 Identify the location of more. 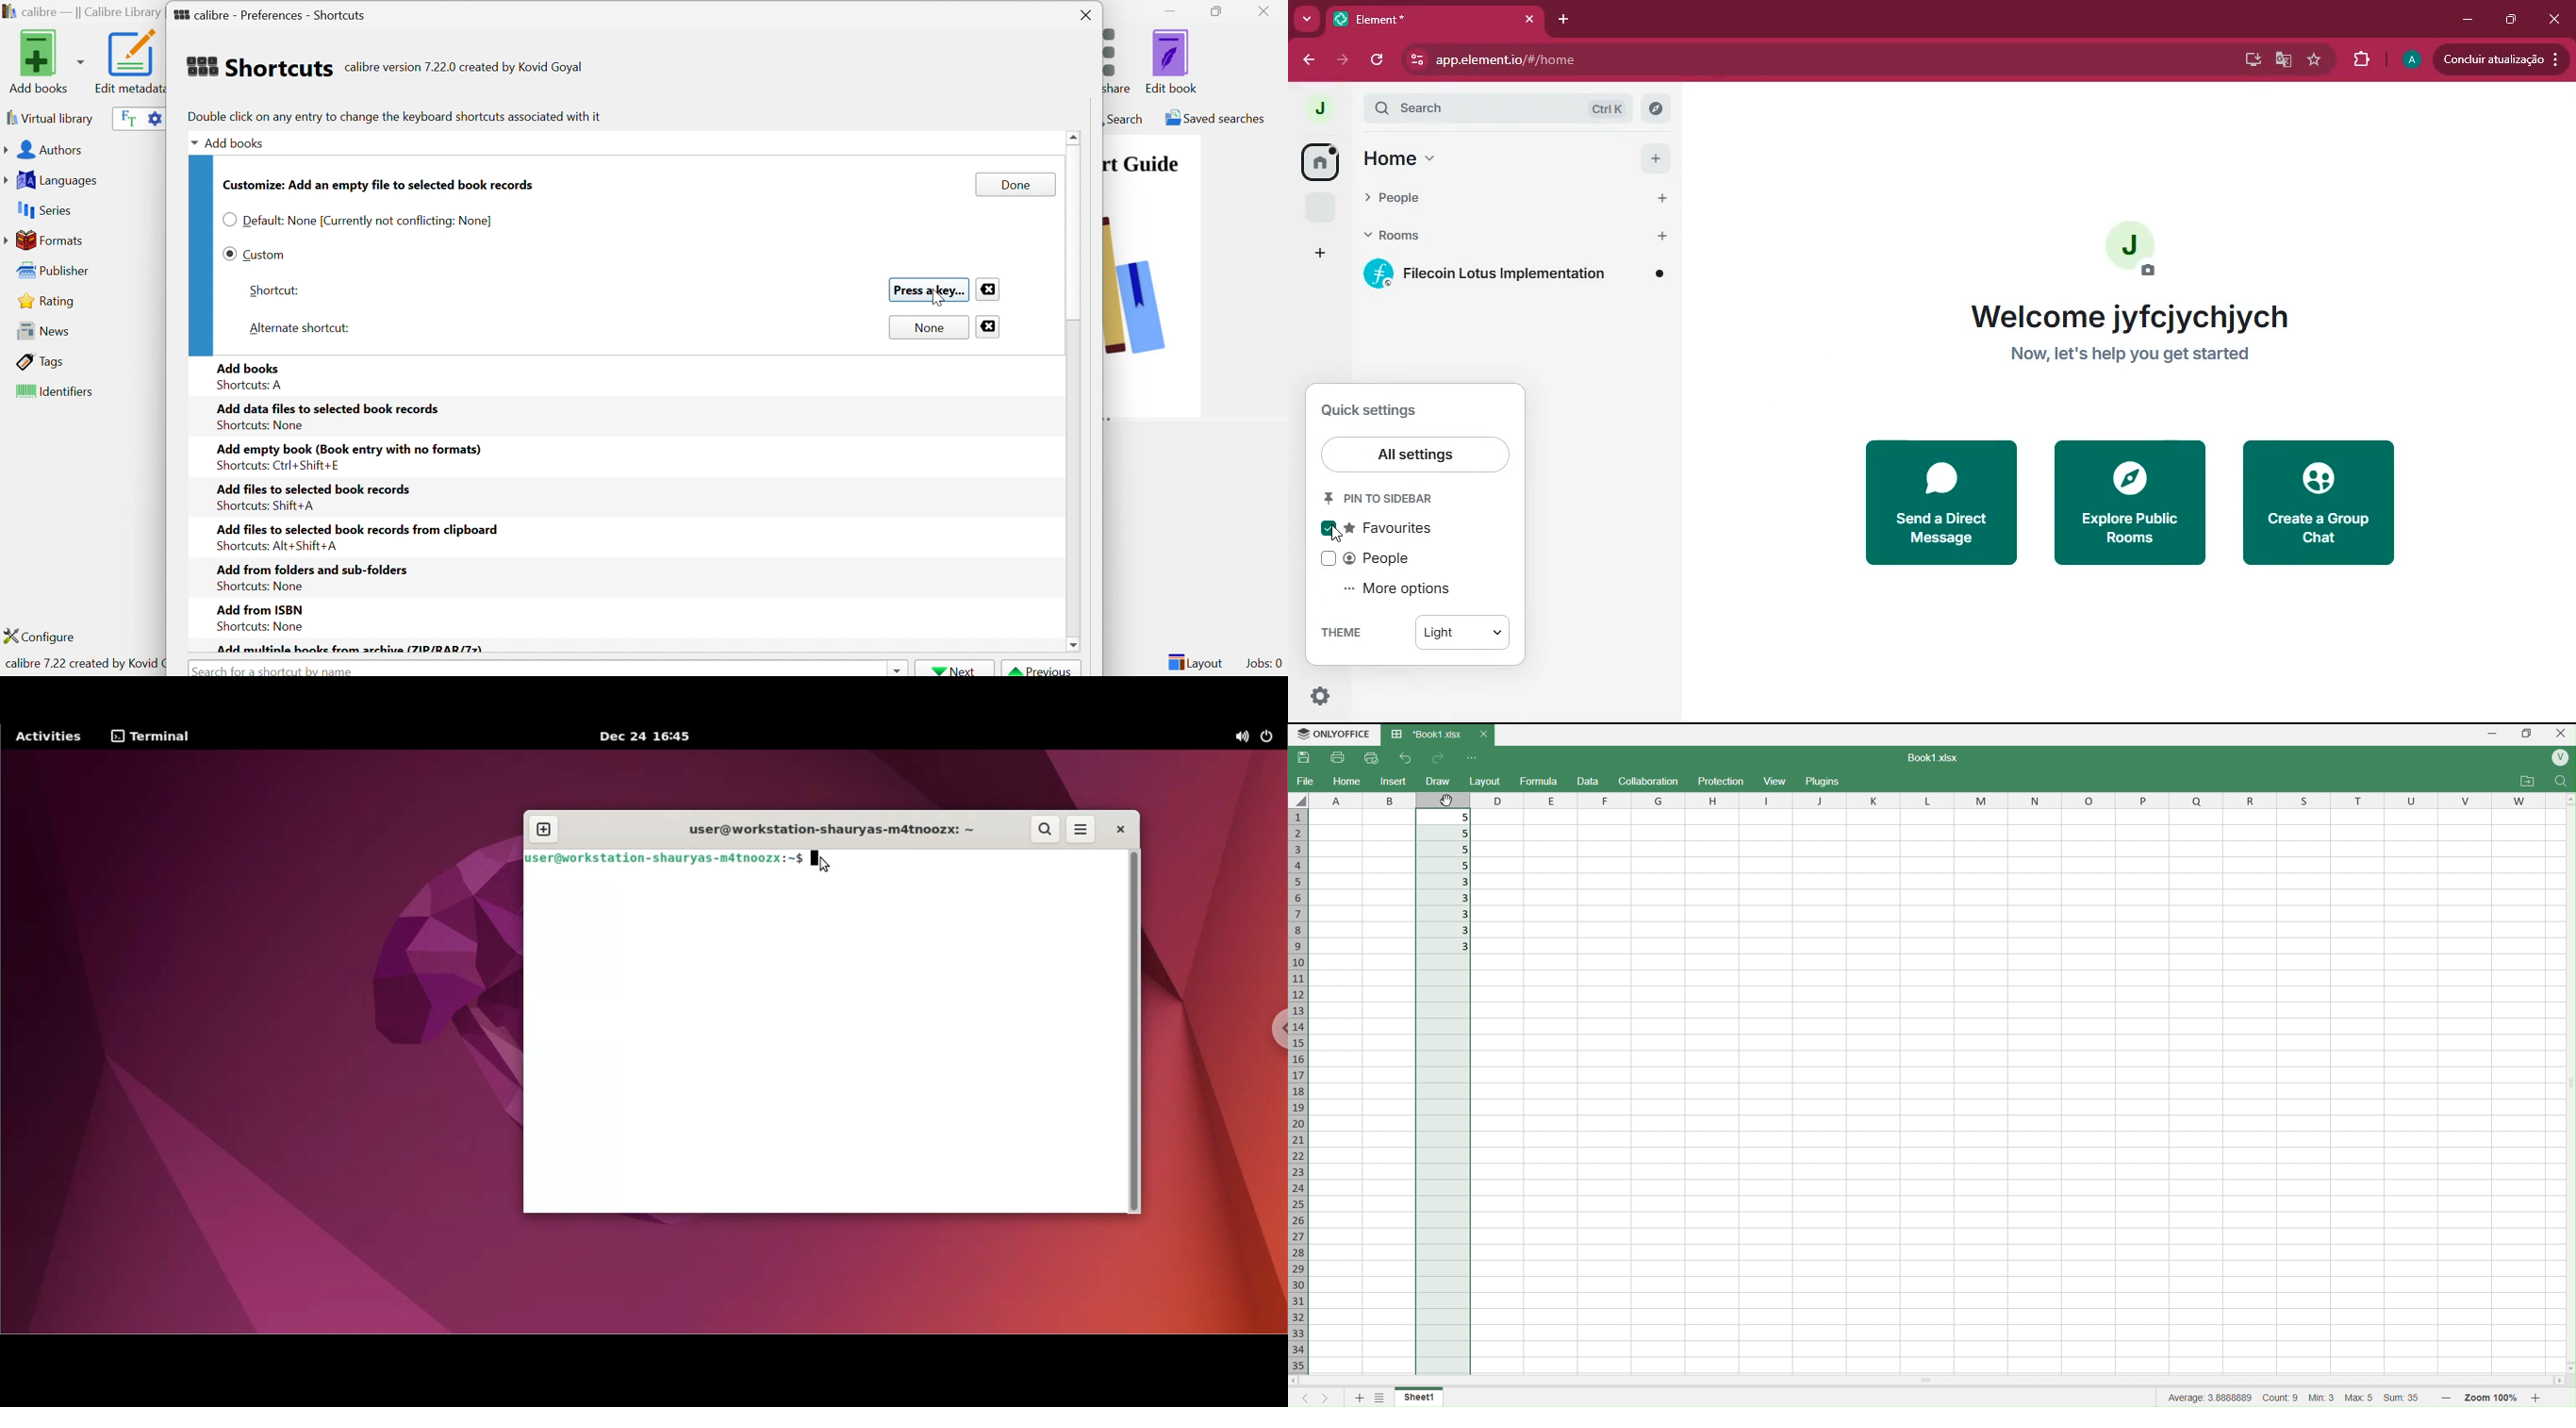
(1307, 18).